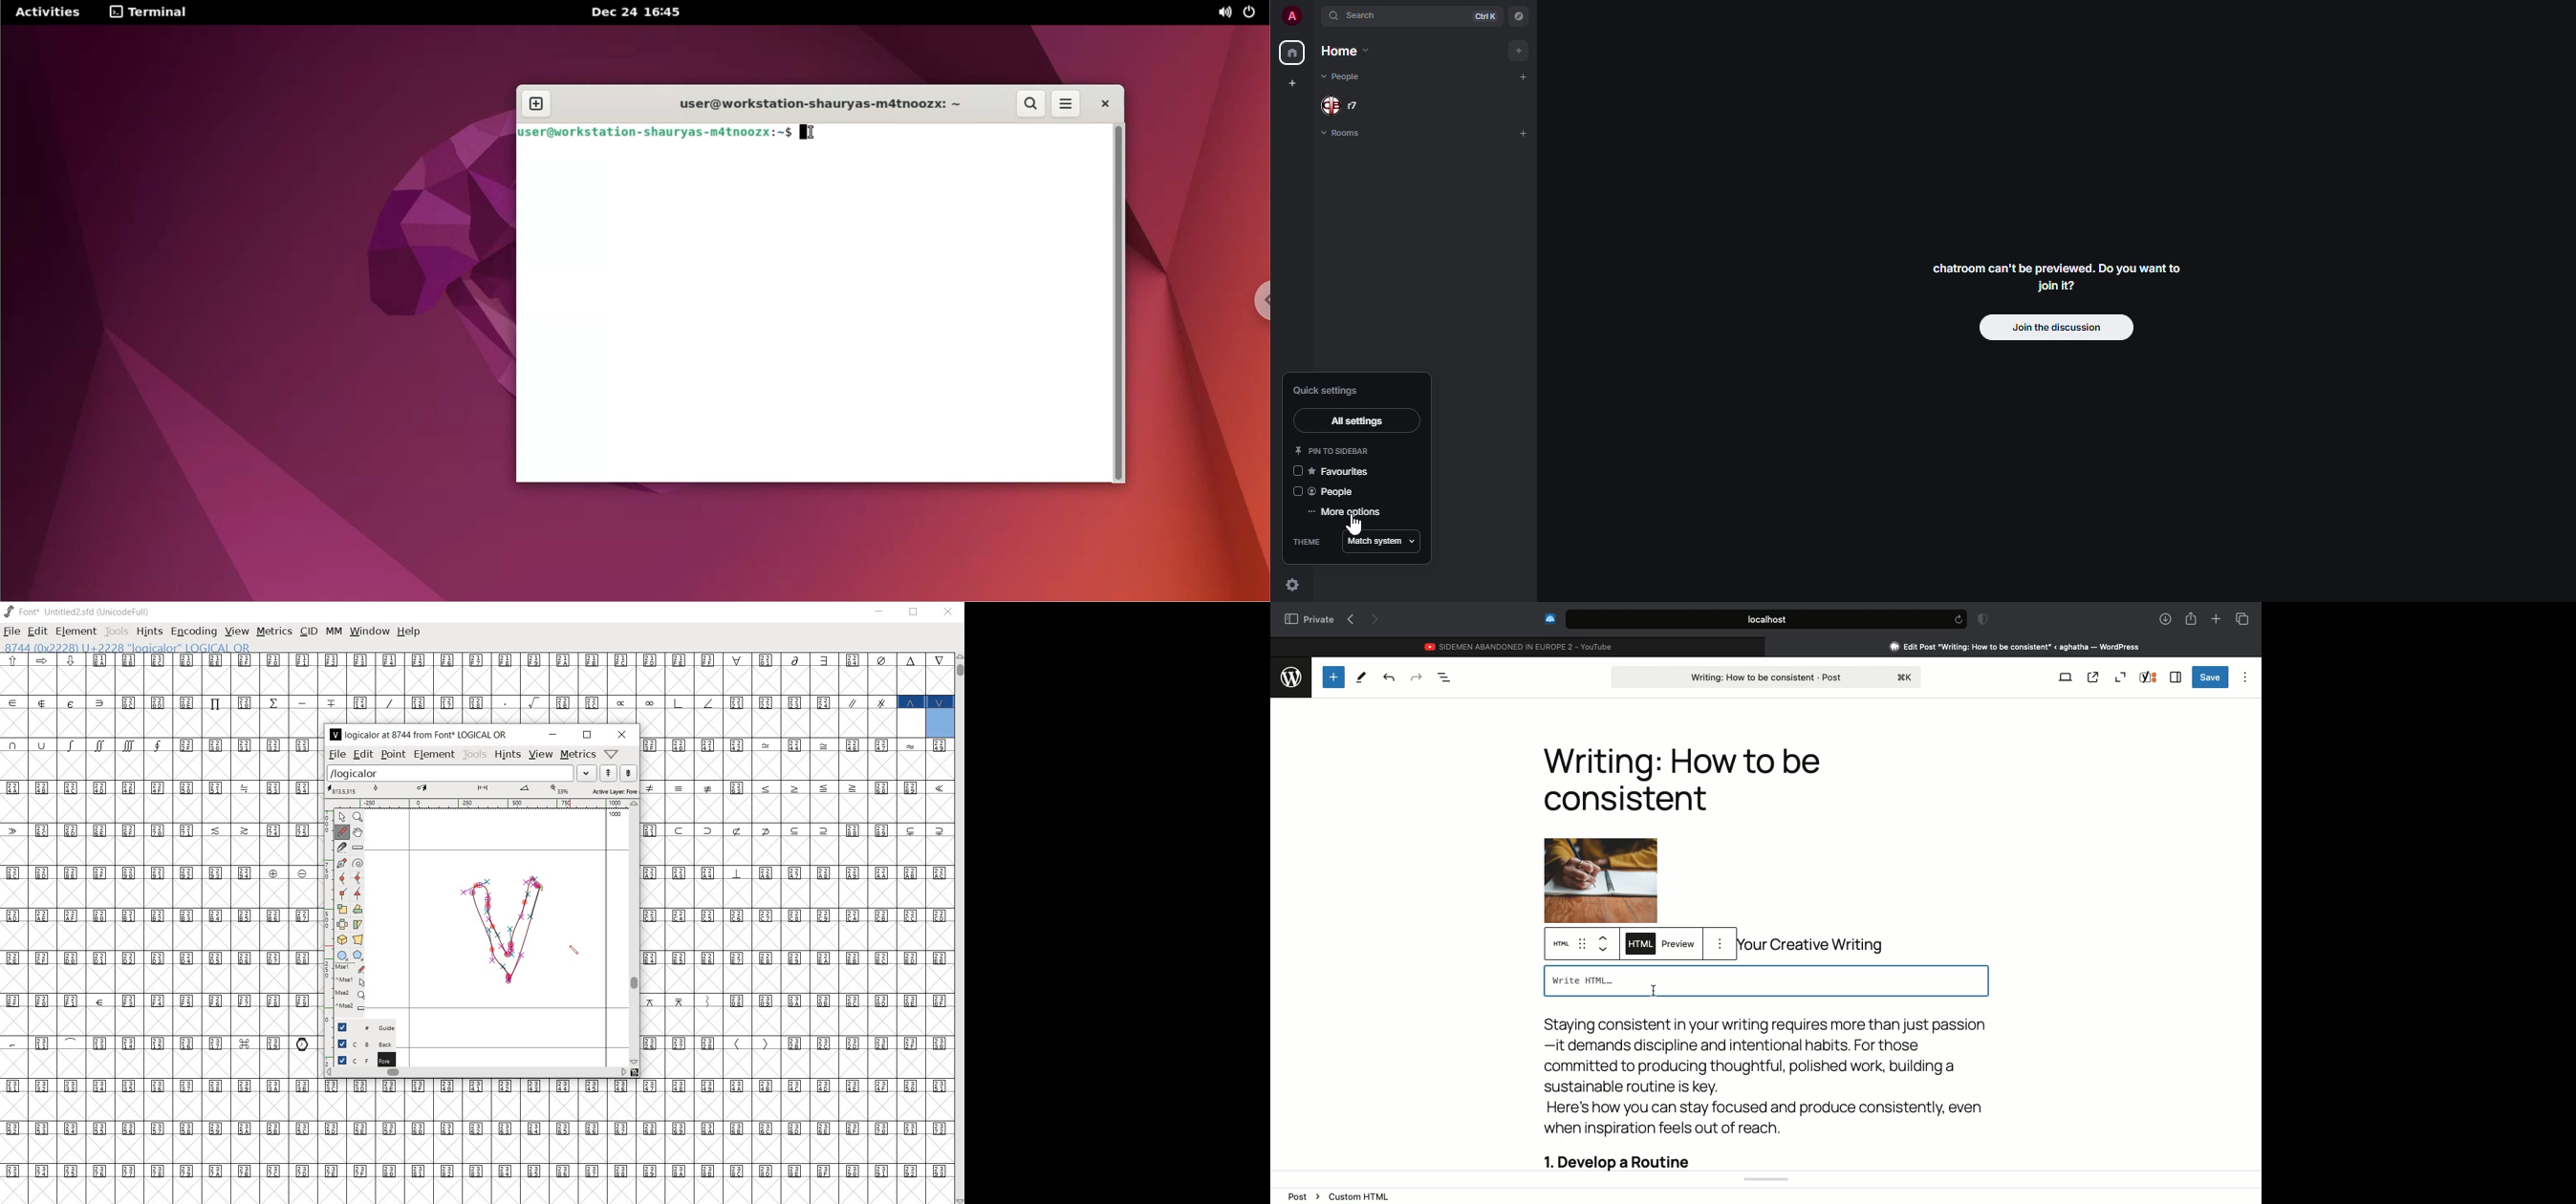 The height and width of the screenshot is (1204, 2576). What do you see at coordinates (1348, 104) in the screenshot?
I see `people` at bounding box center [1348, 104].